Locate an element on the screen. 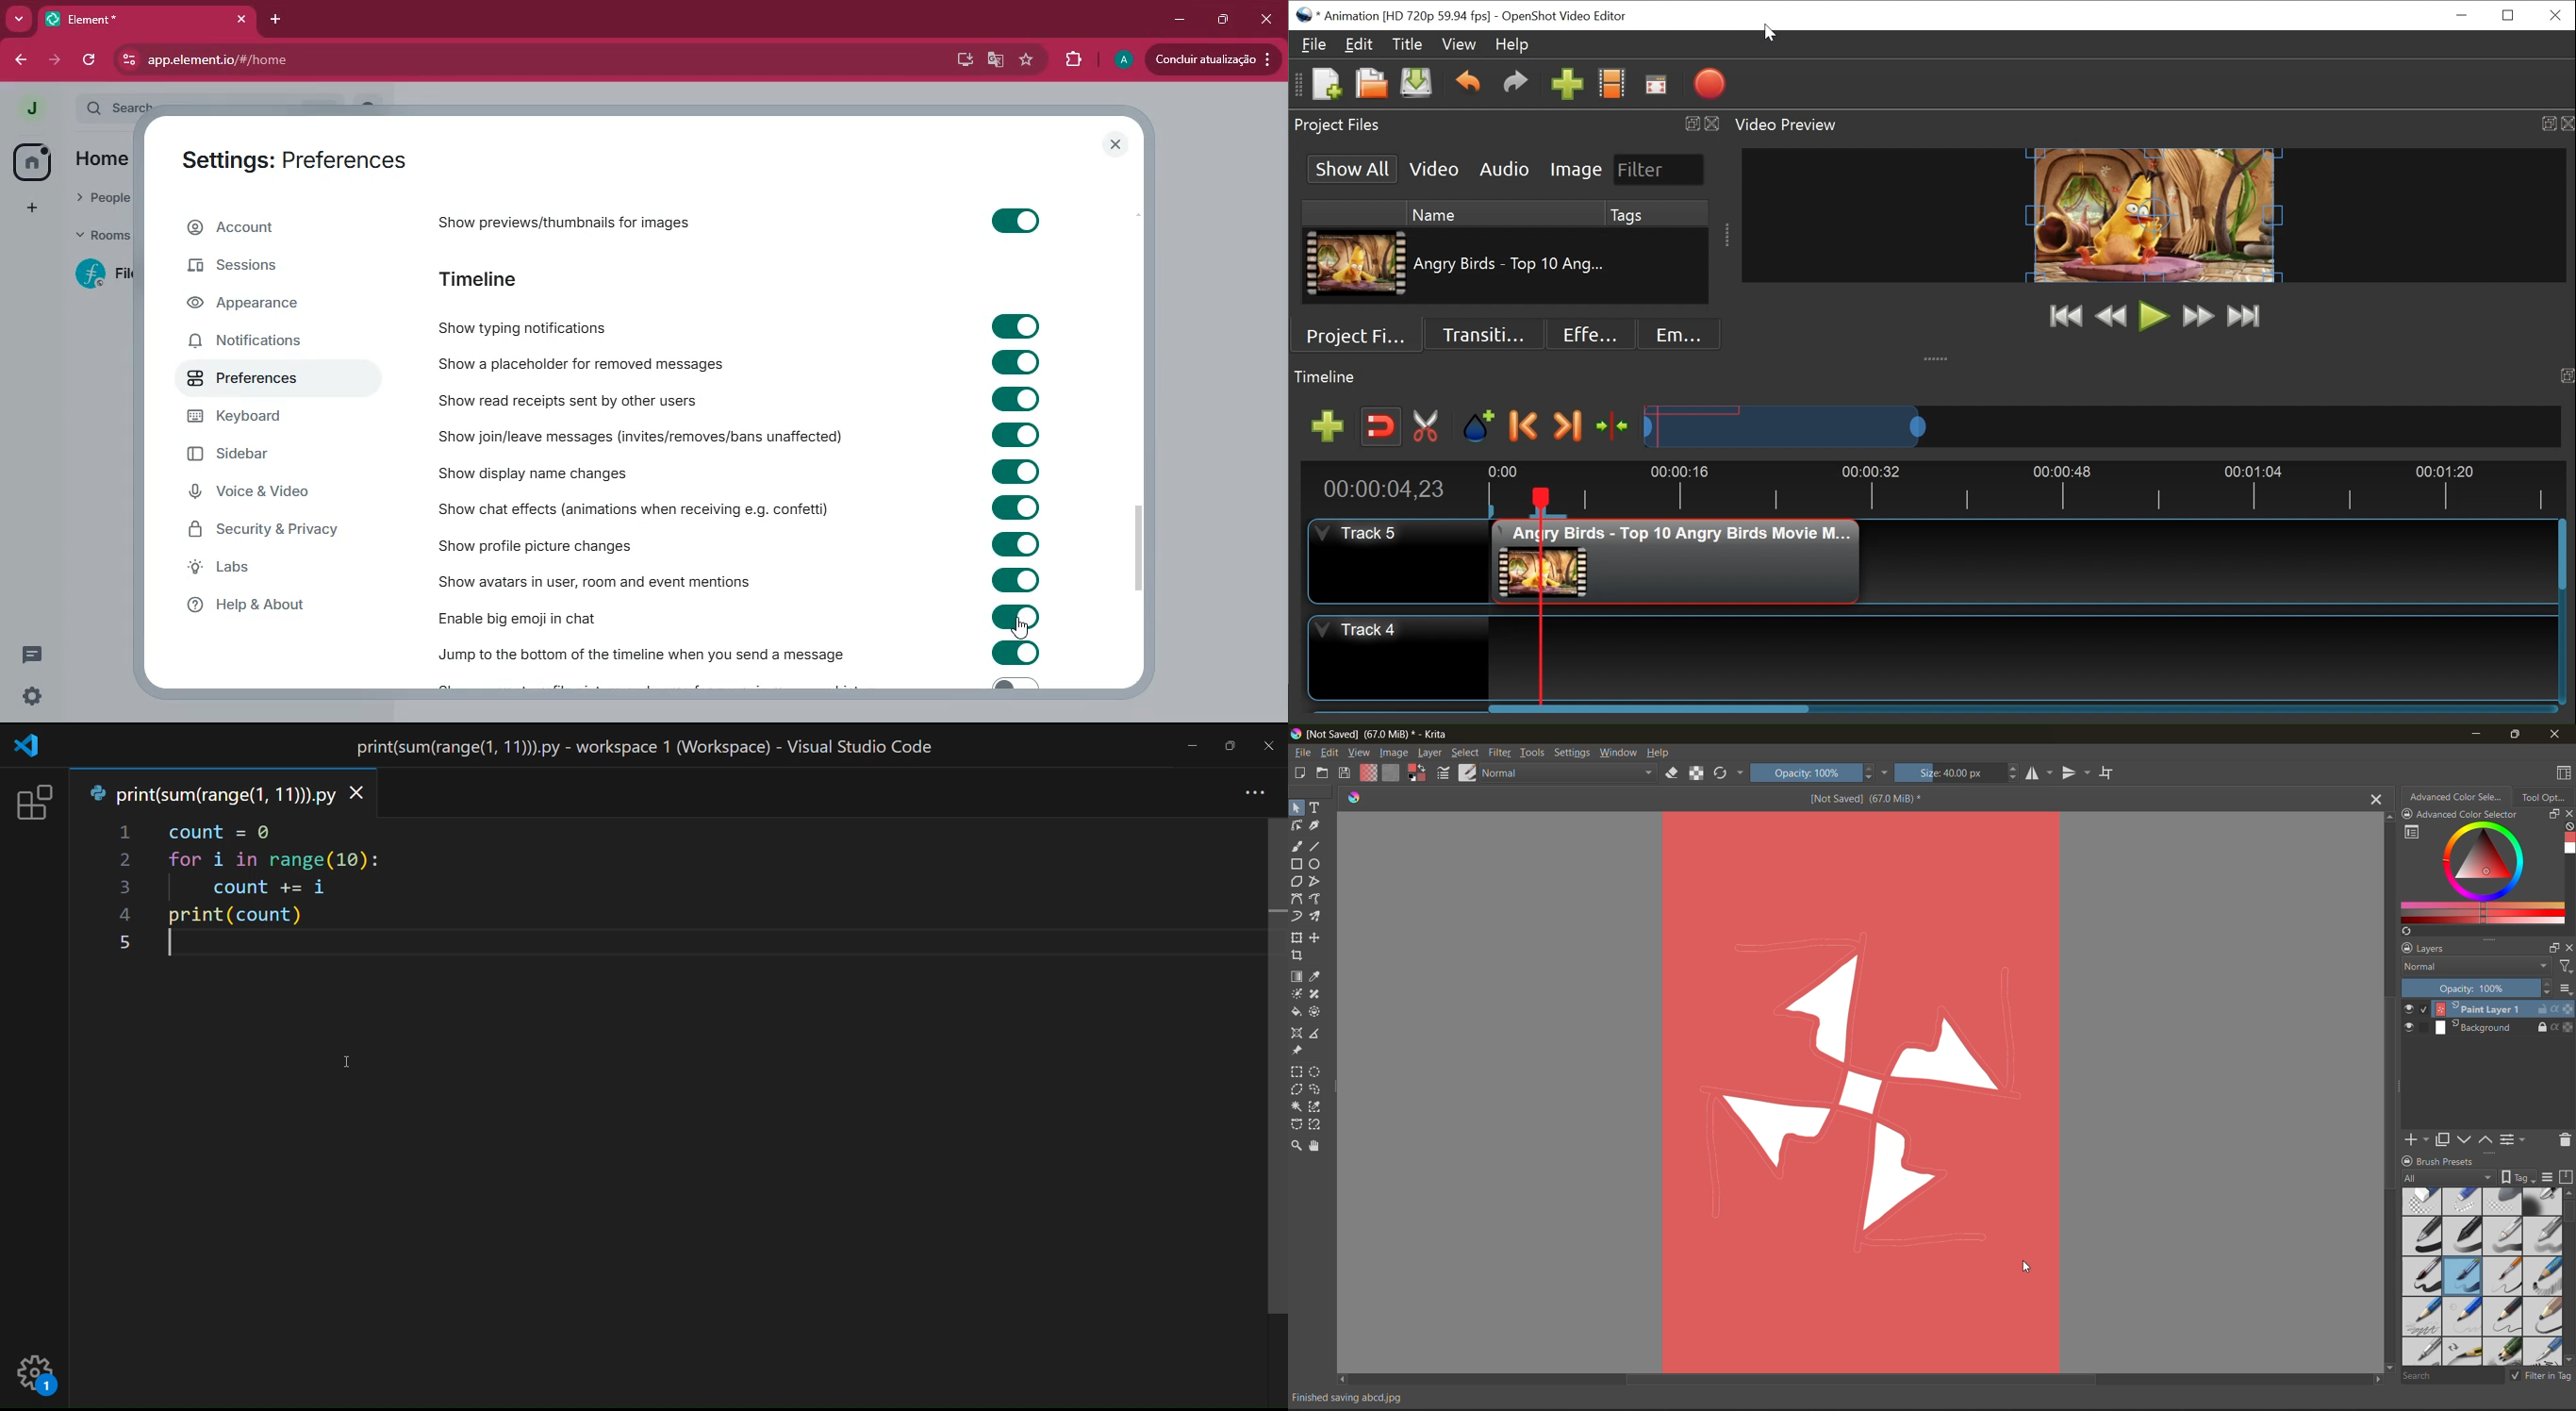 This screenshot has width=2576, height=1428. tools is located at coordinates (1314, 1146).